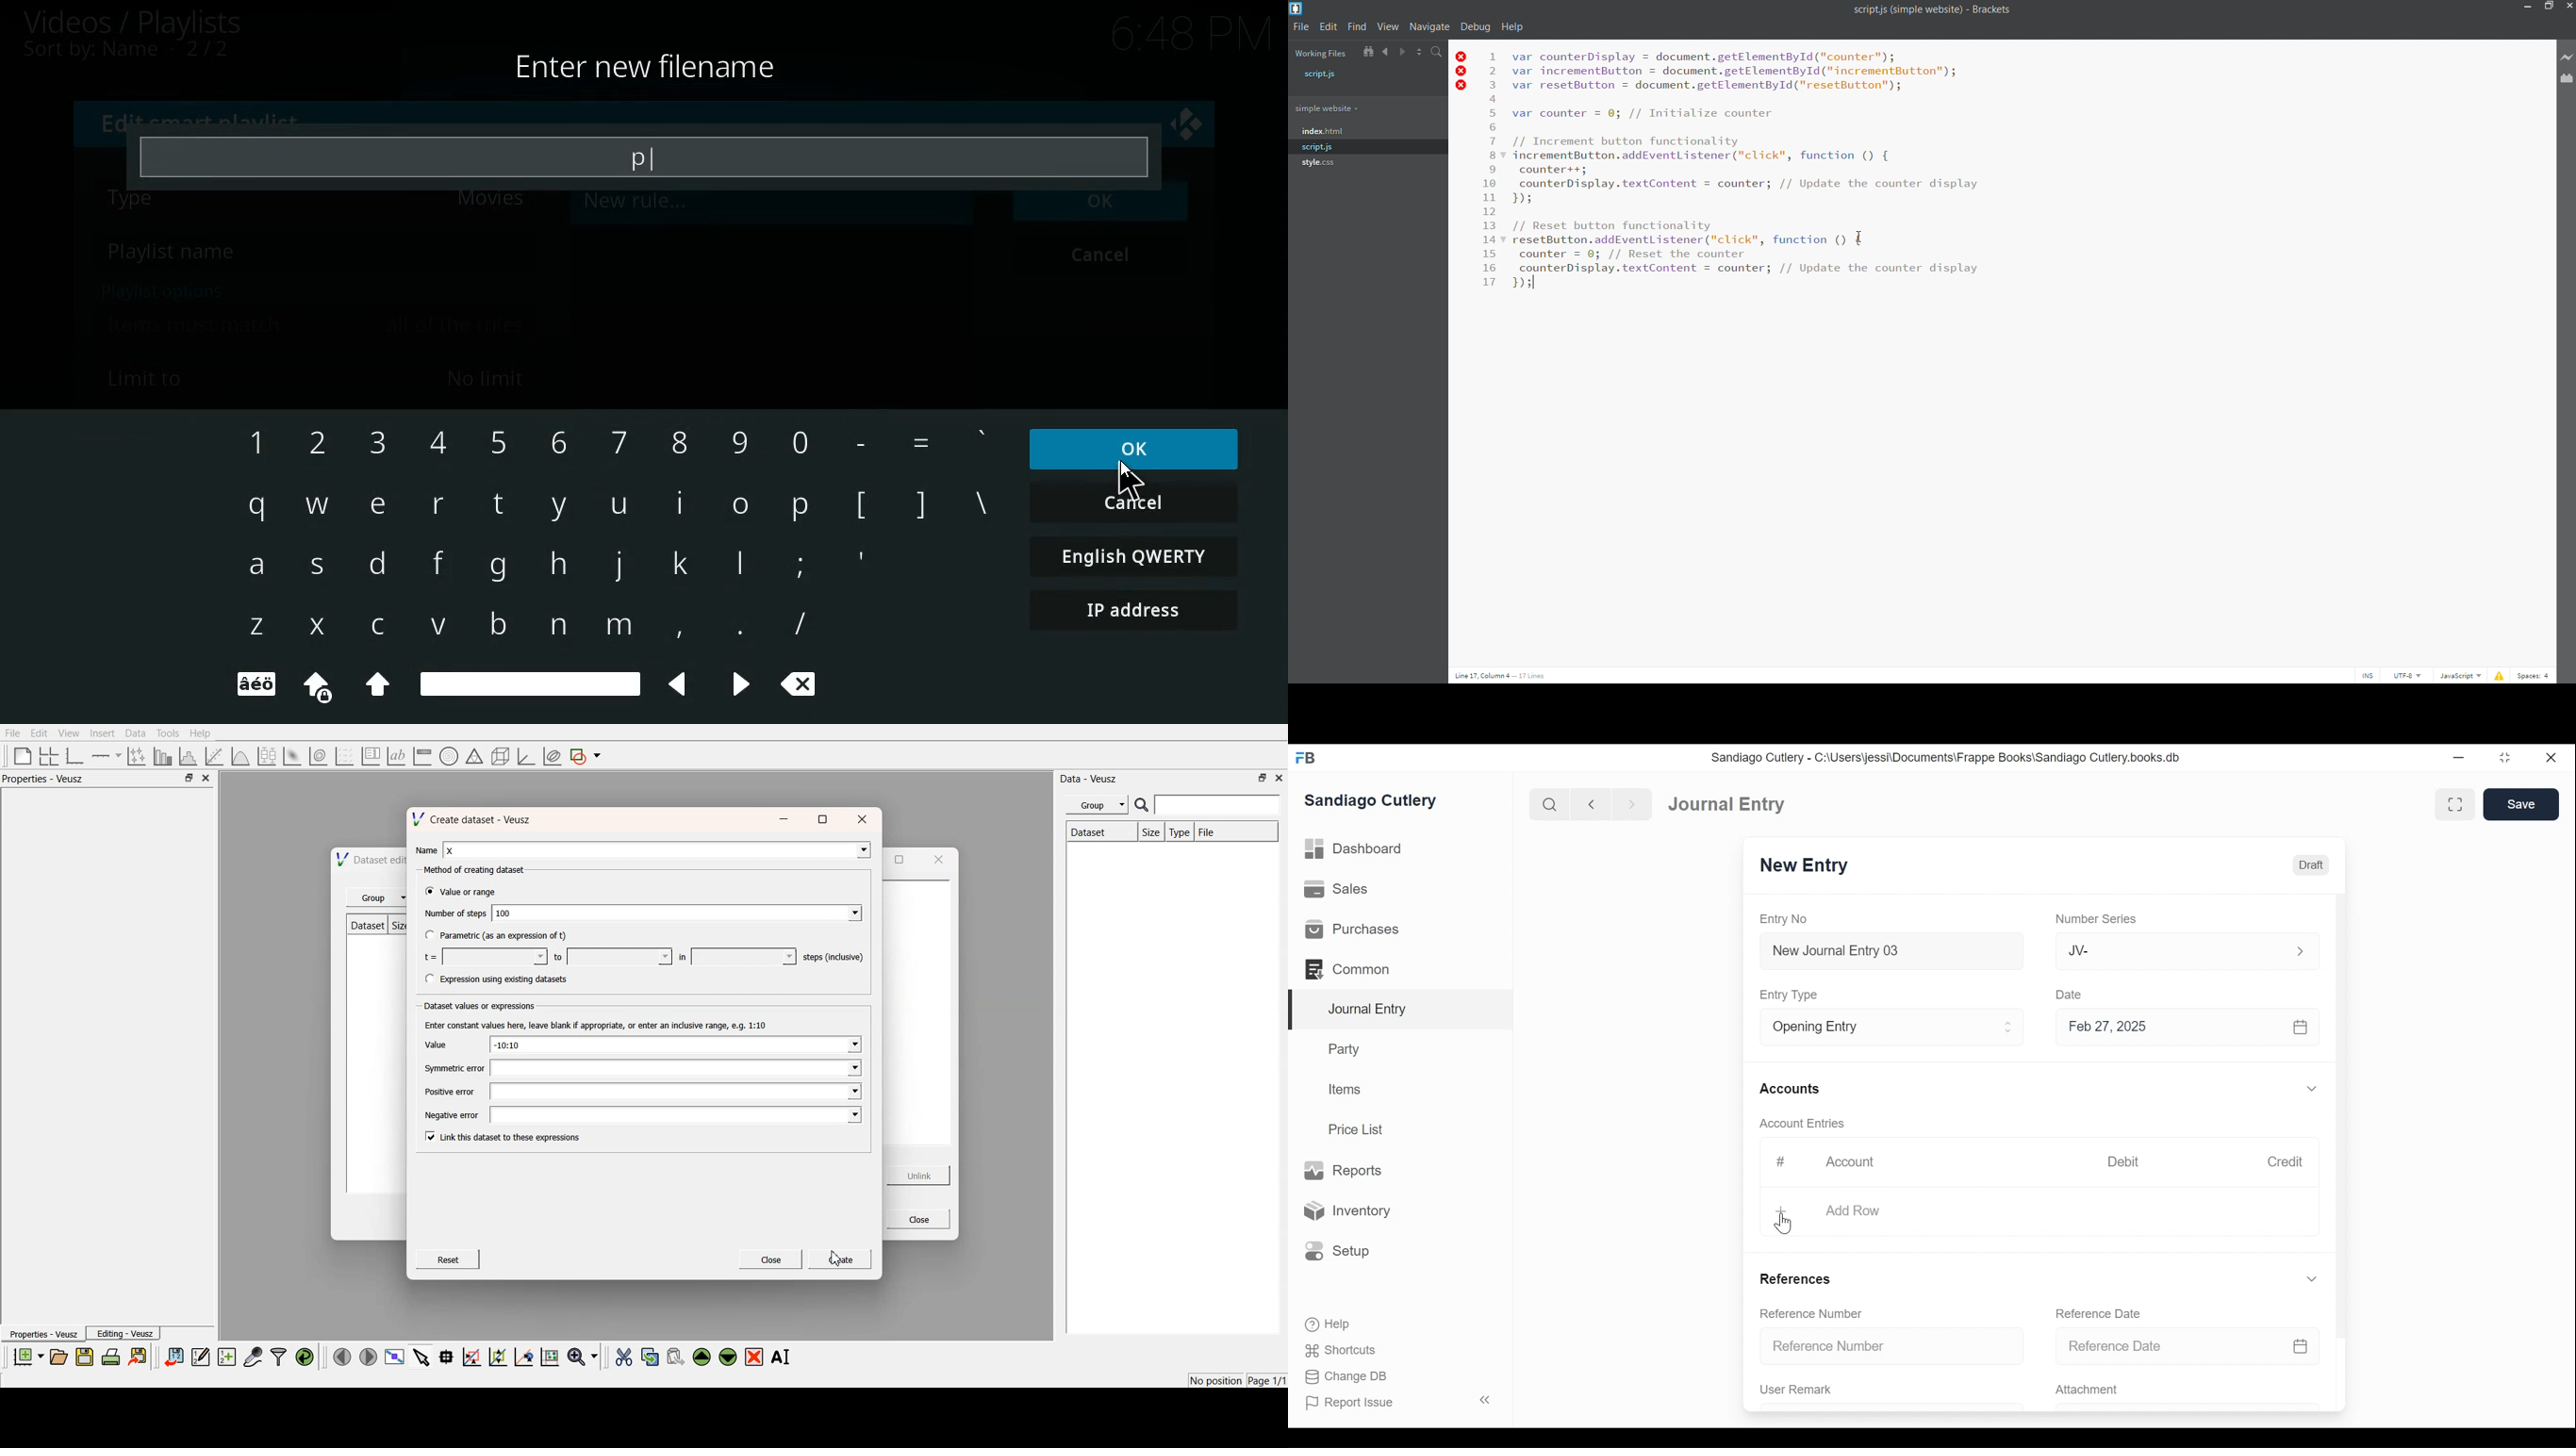  What do you see at coordinates (614, 441) in the screenshot?
I see `7` at bounding box center [614, 441].